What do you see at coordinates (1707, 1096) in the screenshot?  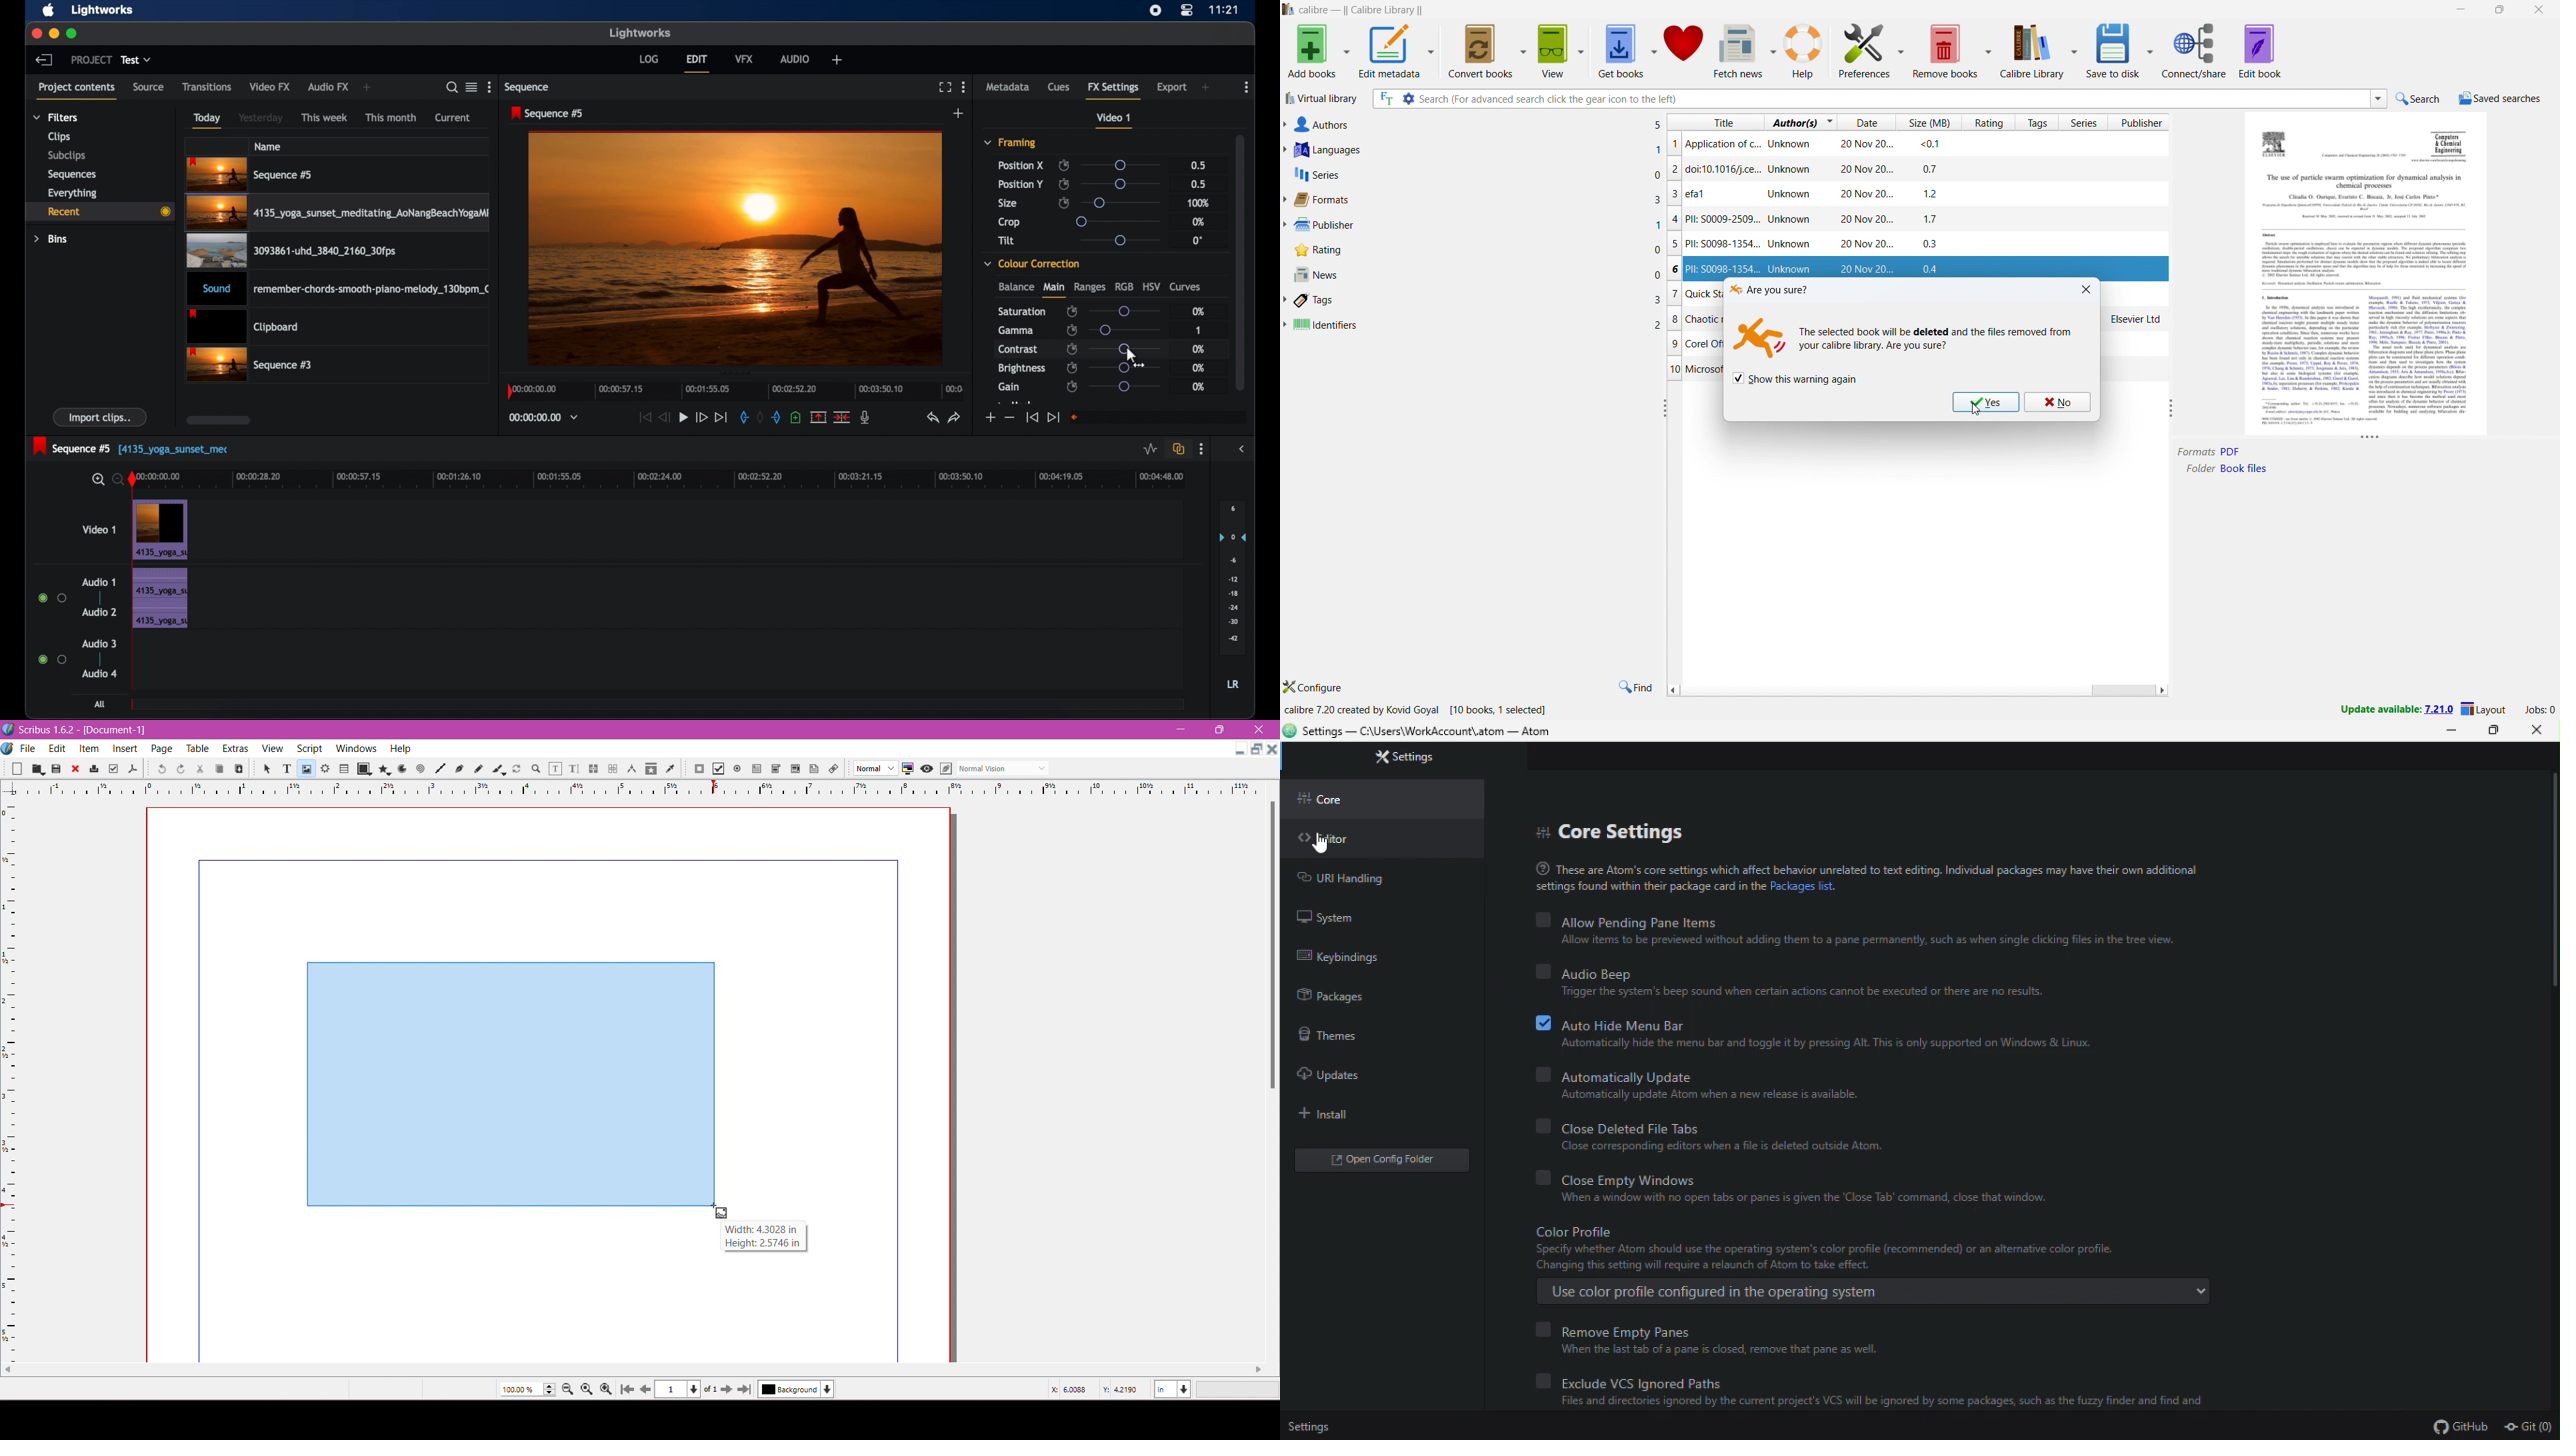 I see `‘Automatically update Atom when a new release is available.` at bounding box center [1707, 1096].